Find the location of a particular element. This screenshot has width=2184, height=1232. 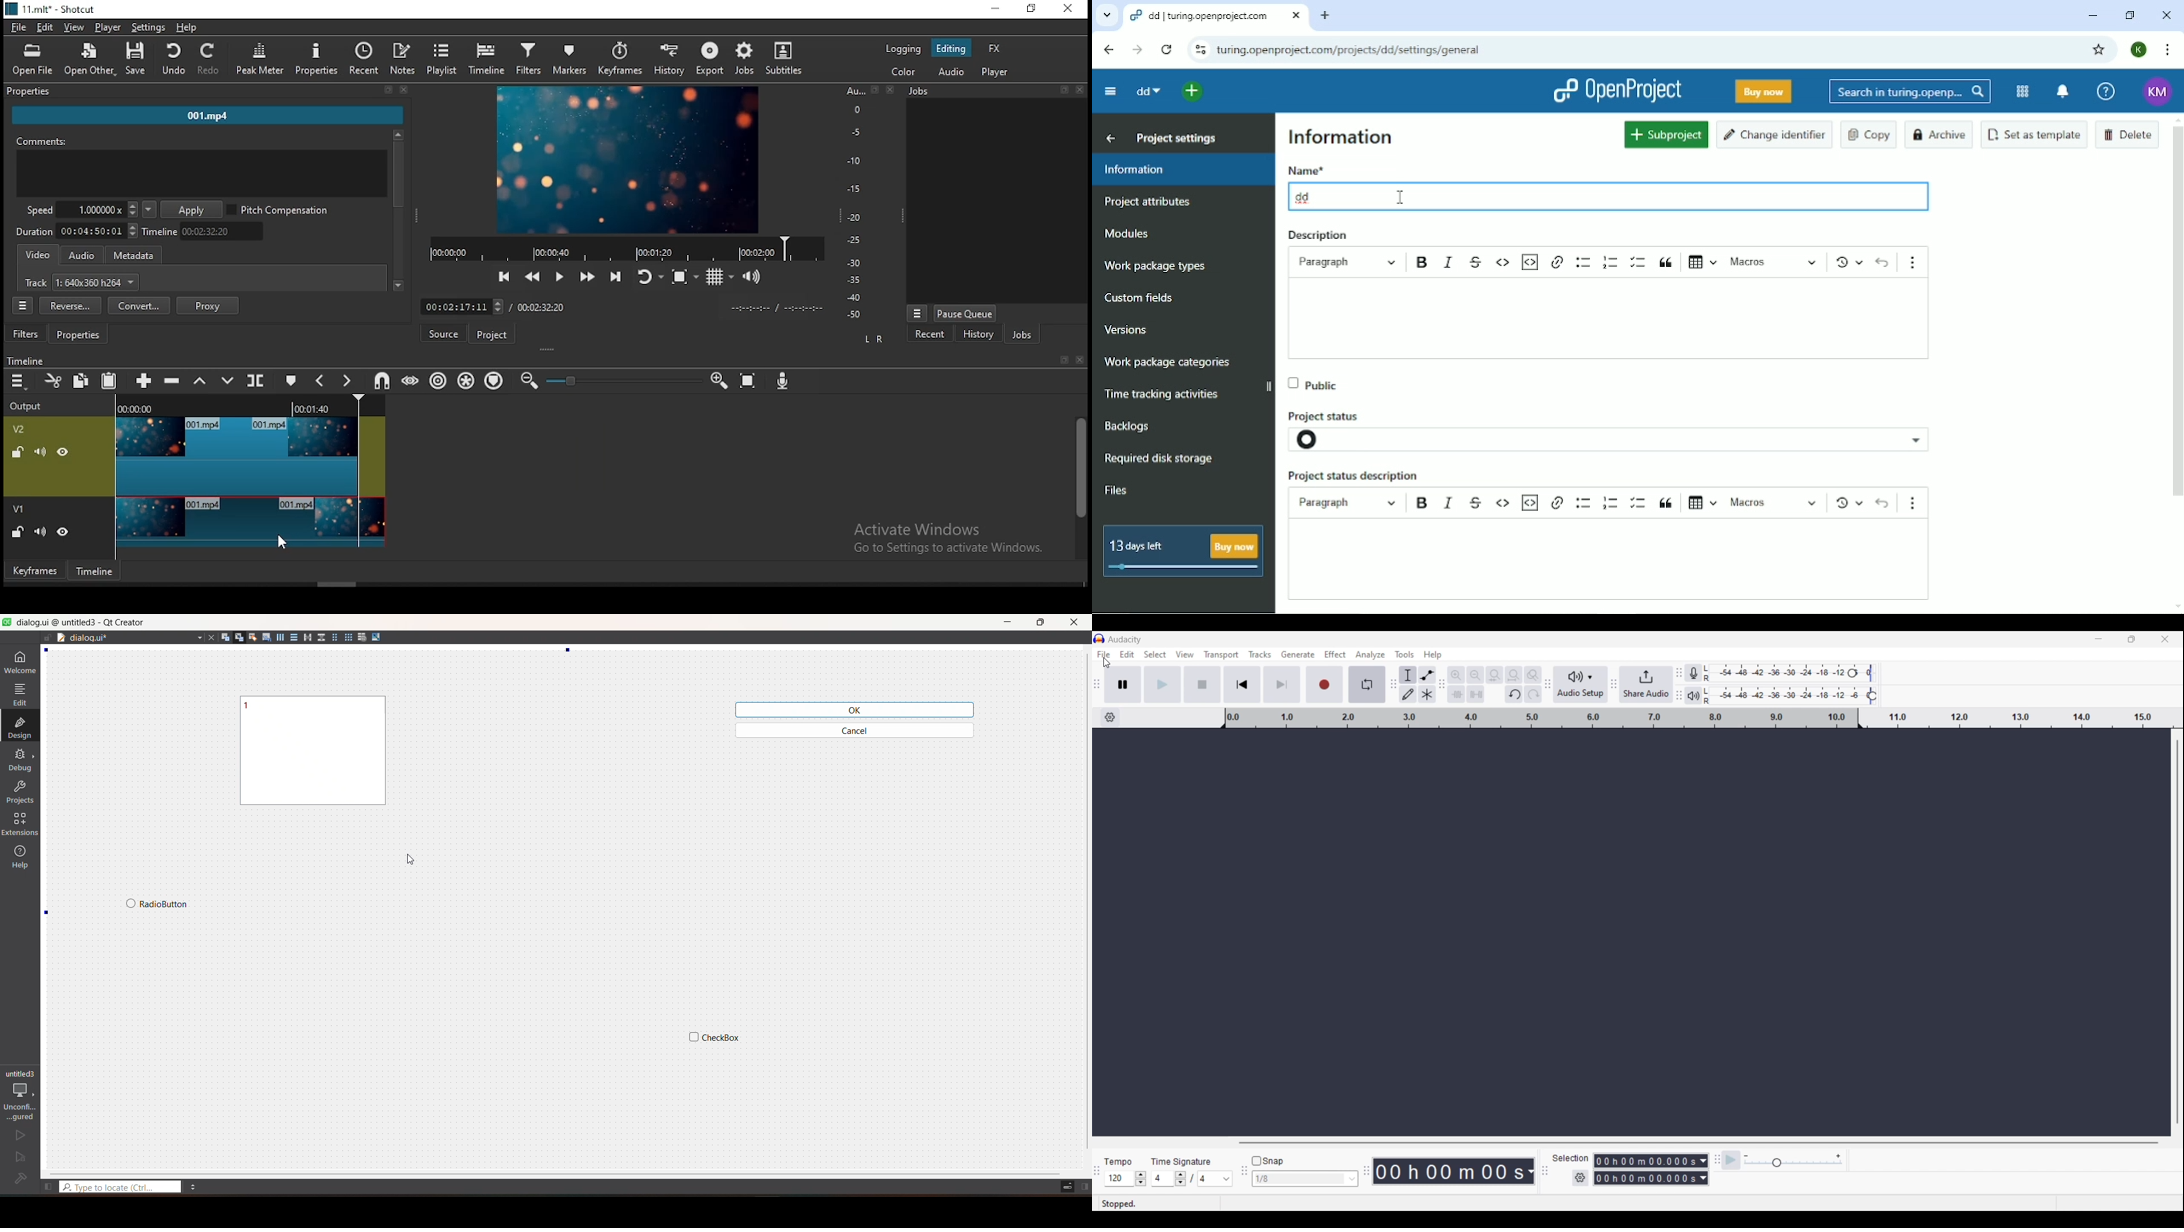

Custom fields is located at coordinates (1143, 299).